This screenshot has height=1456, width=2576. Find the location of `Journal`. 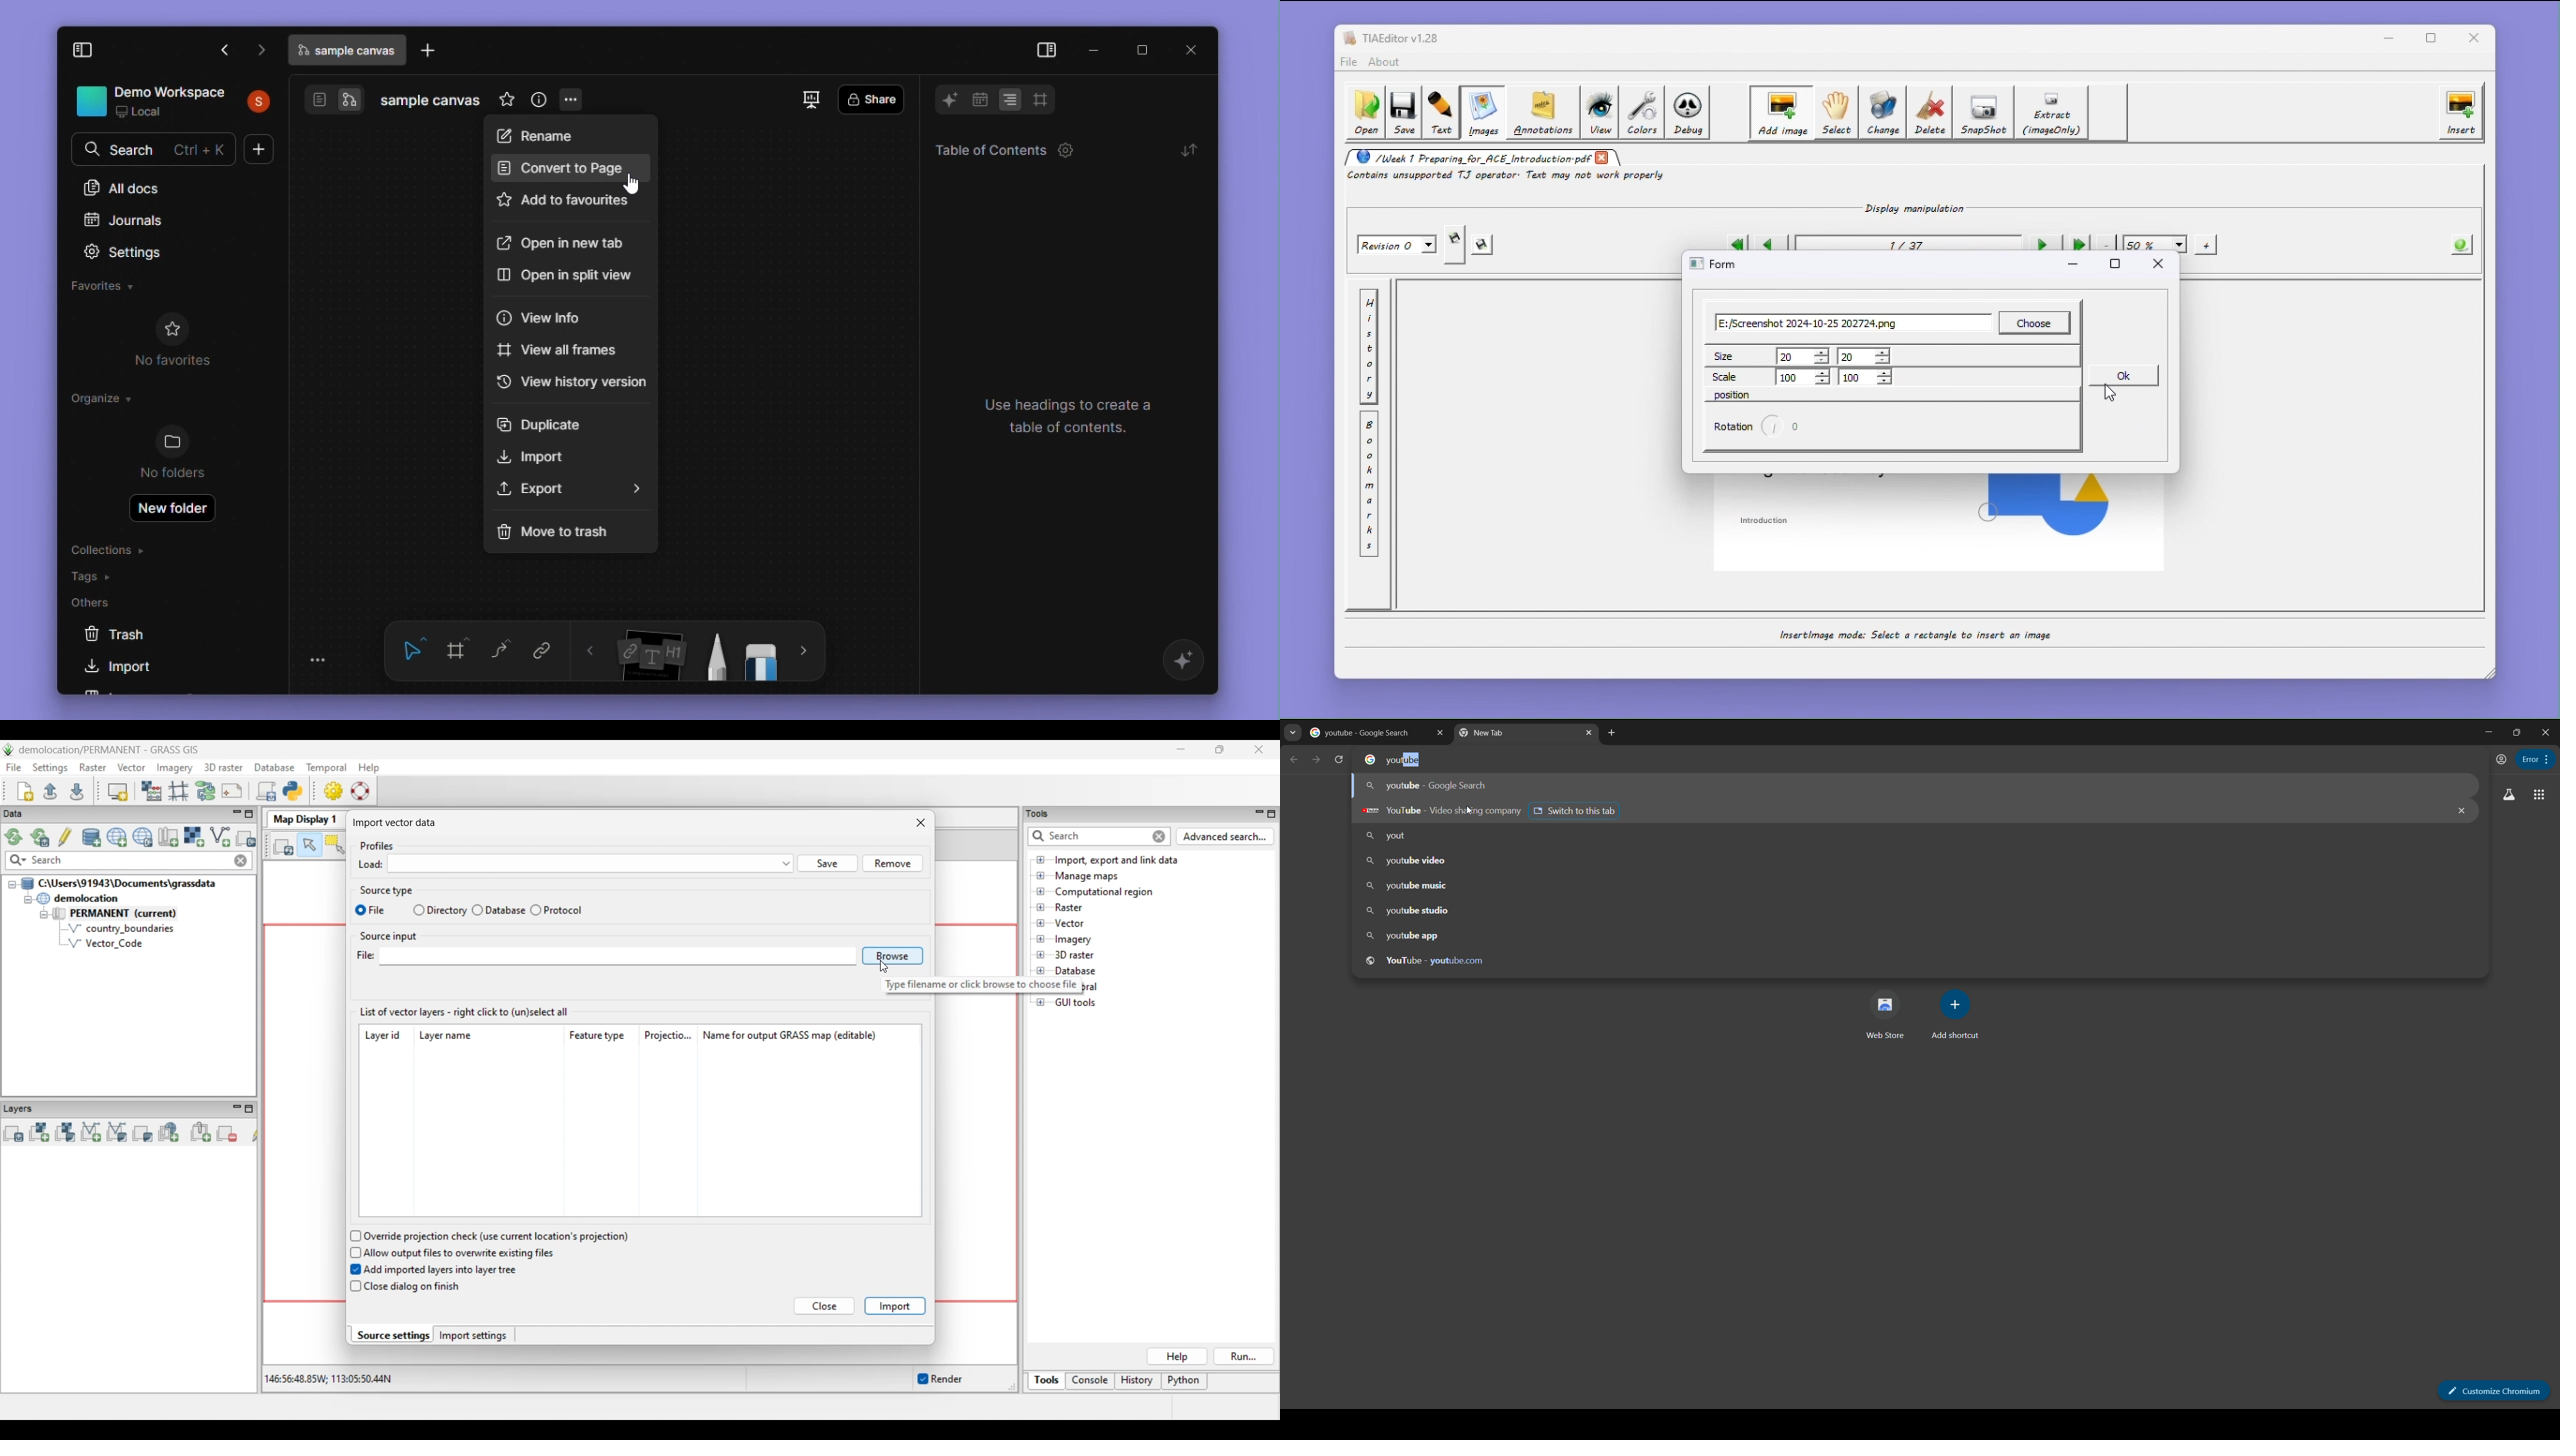

Journal is located at coordinates (126, 222).